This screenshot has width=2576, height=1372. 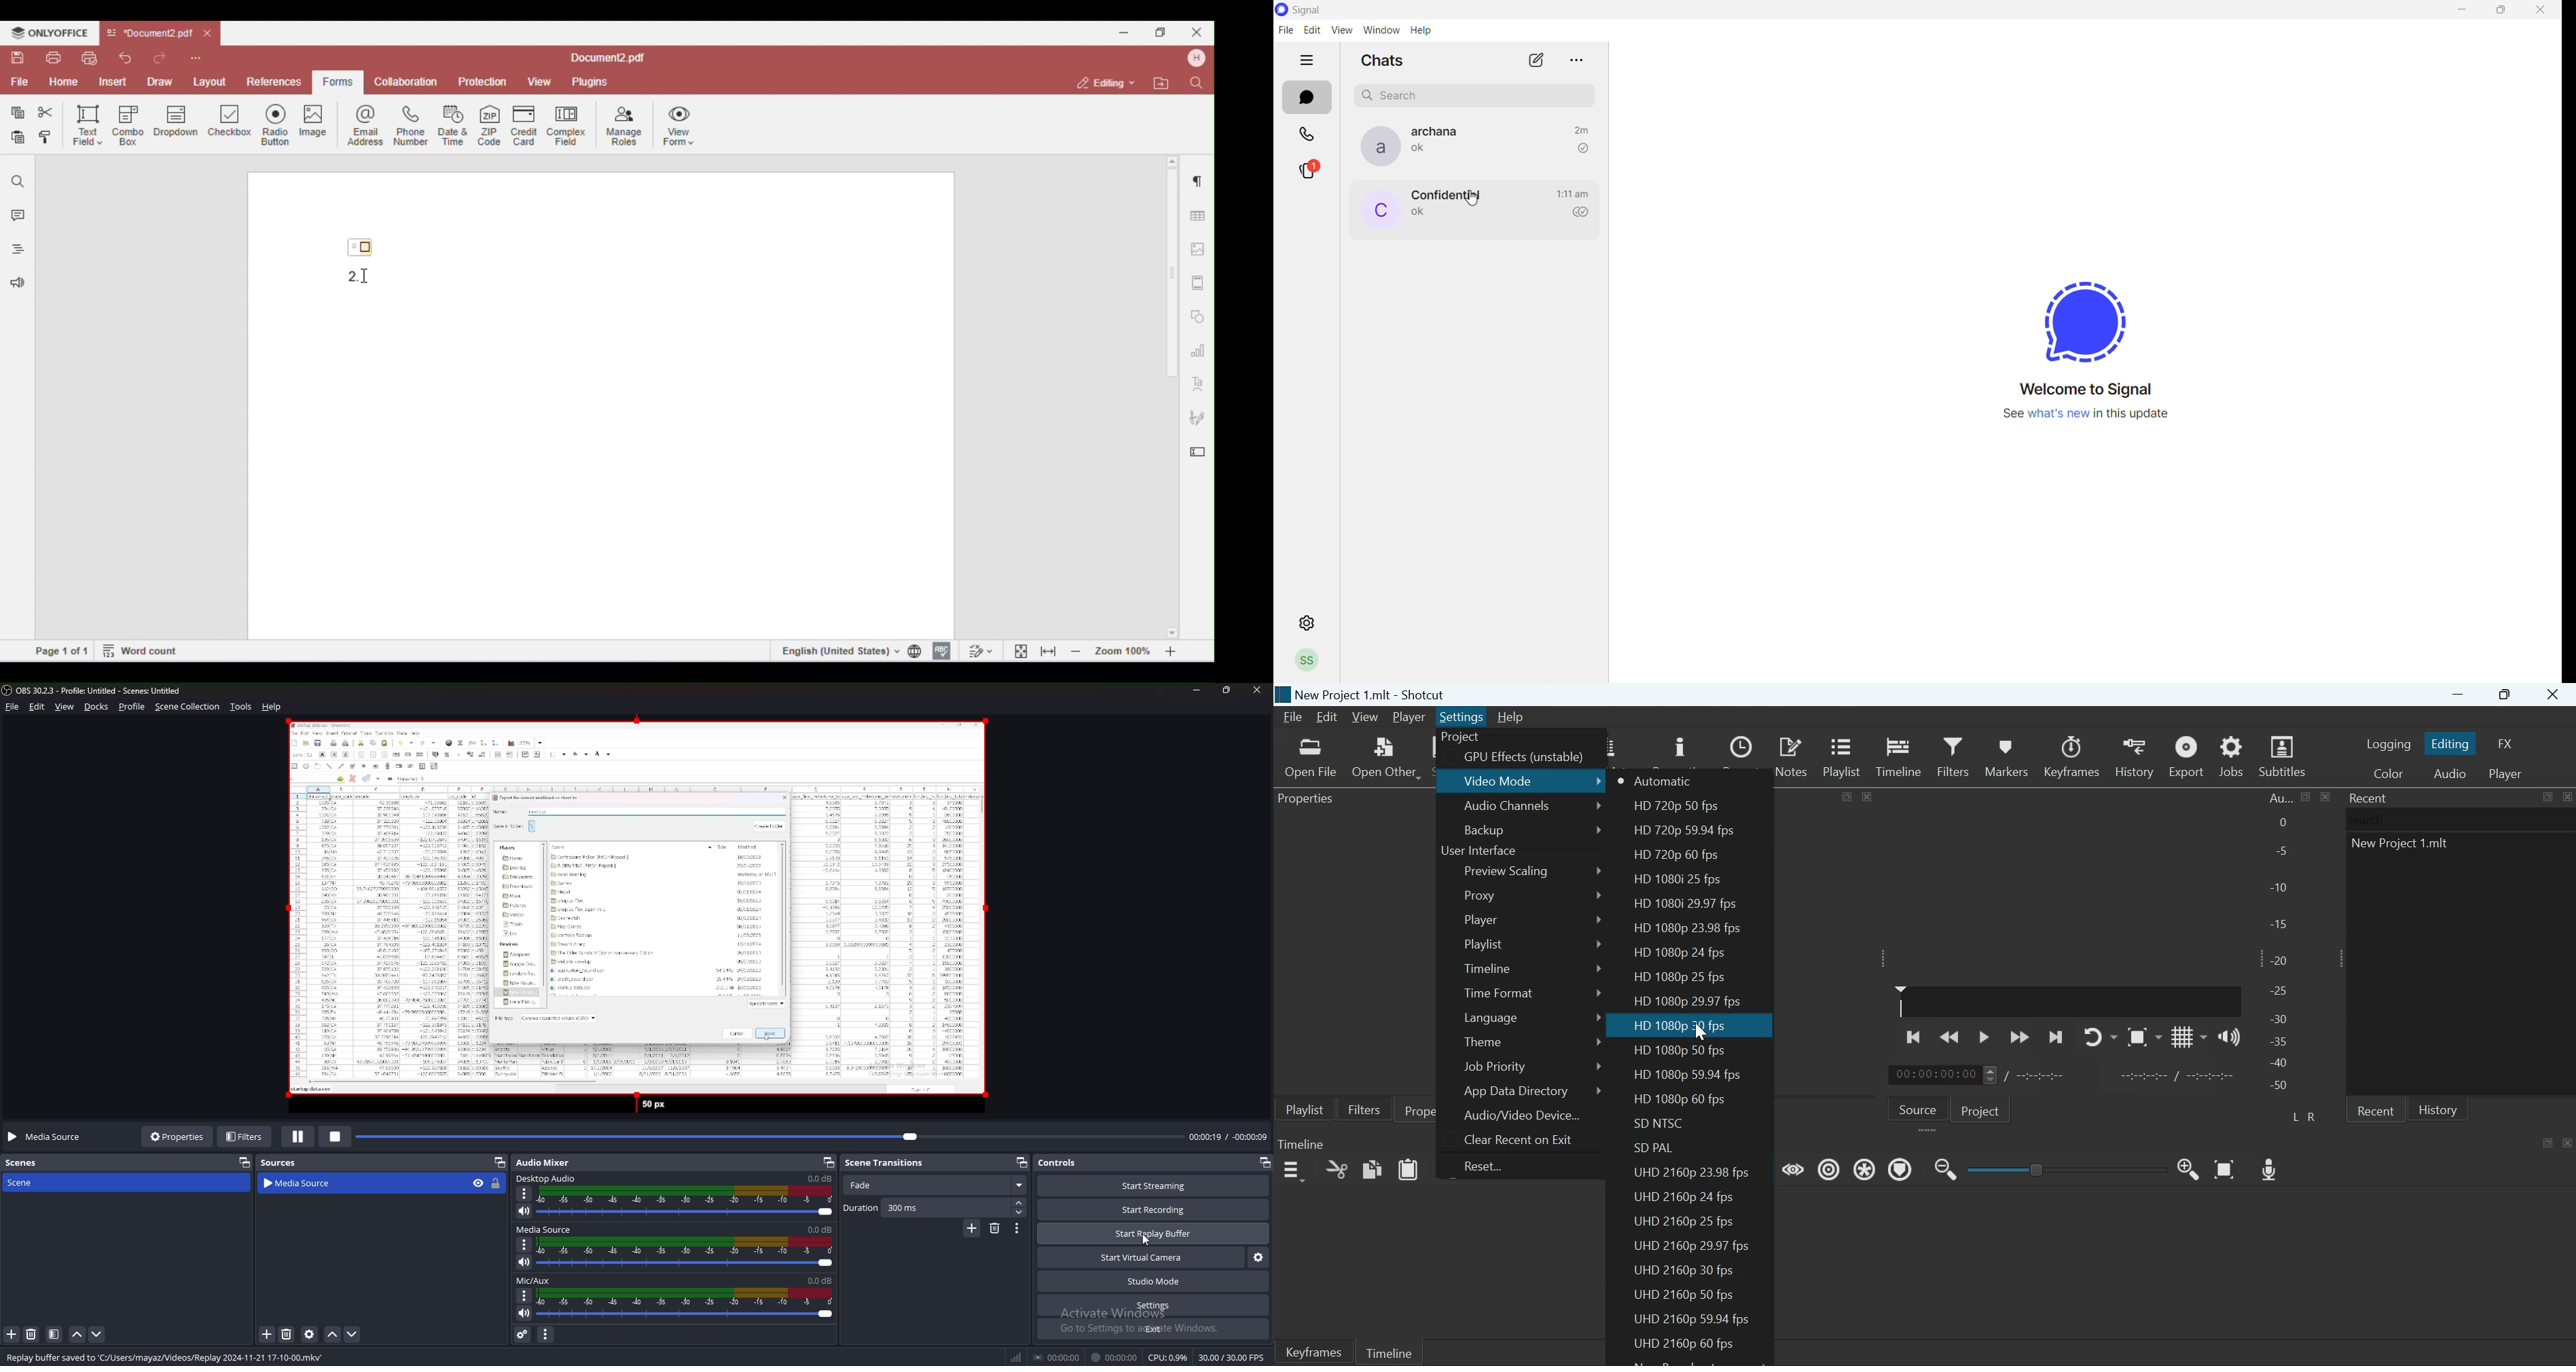 I want to click on pop out, so click(x=1022, y=1162).